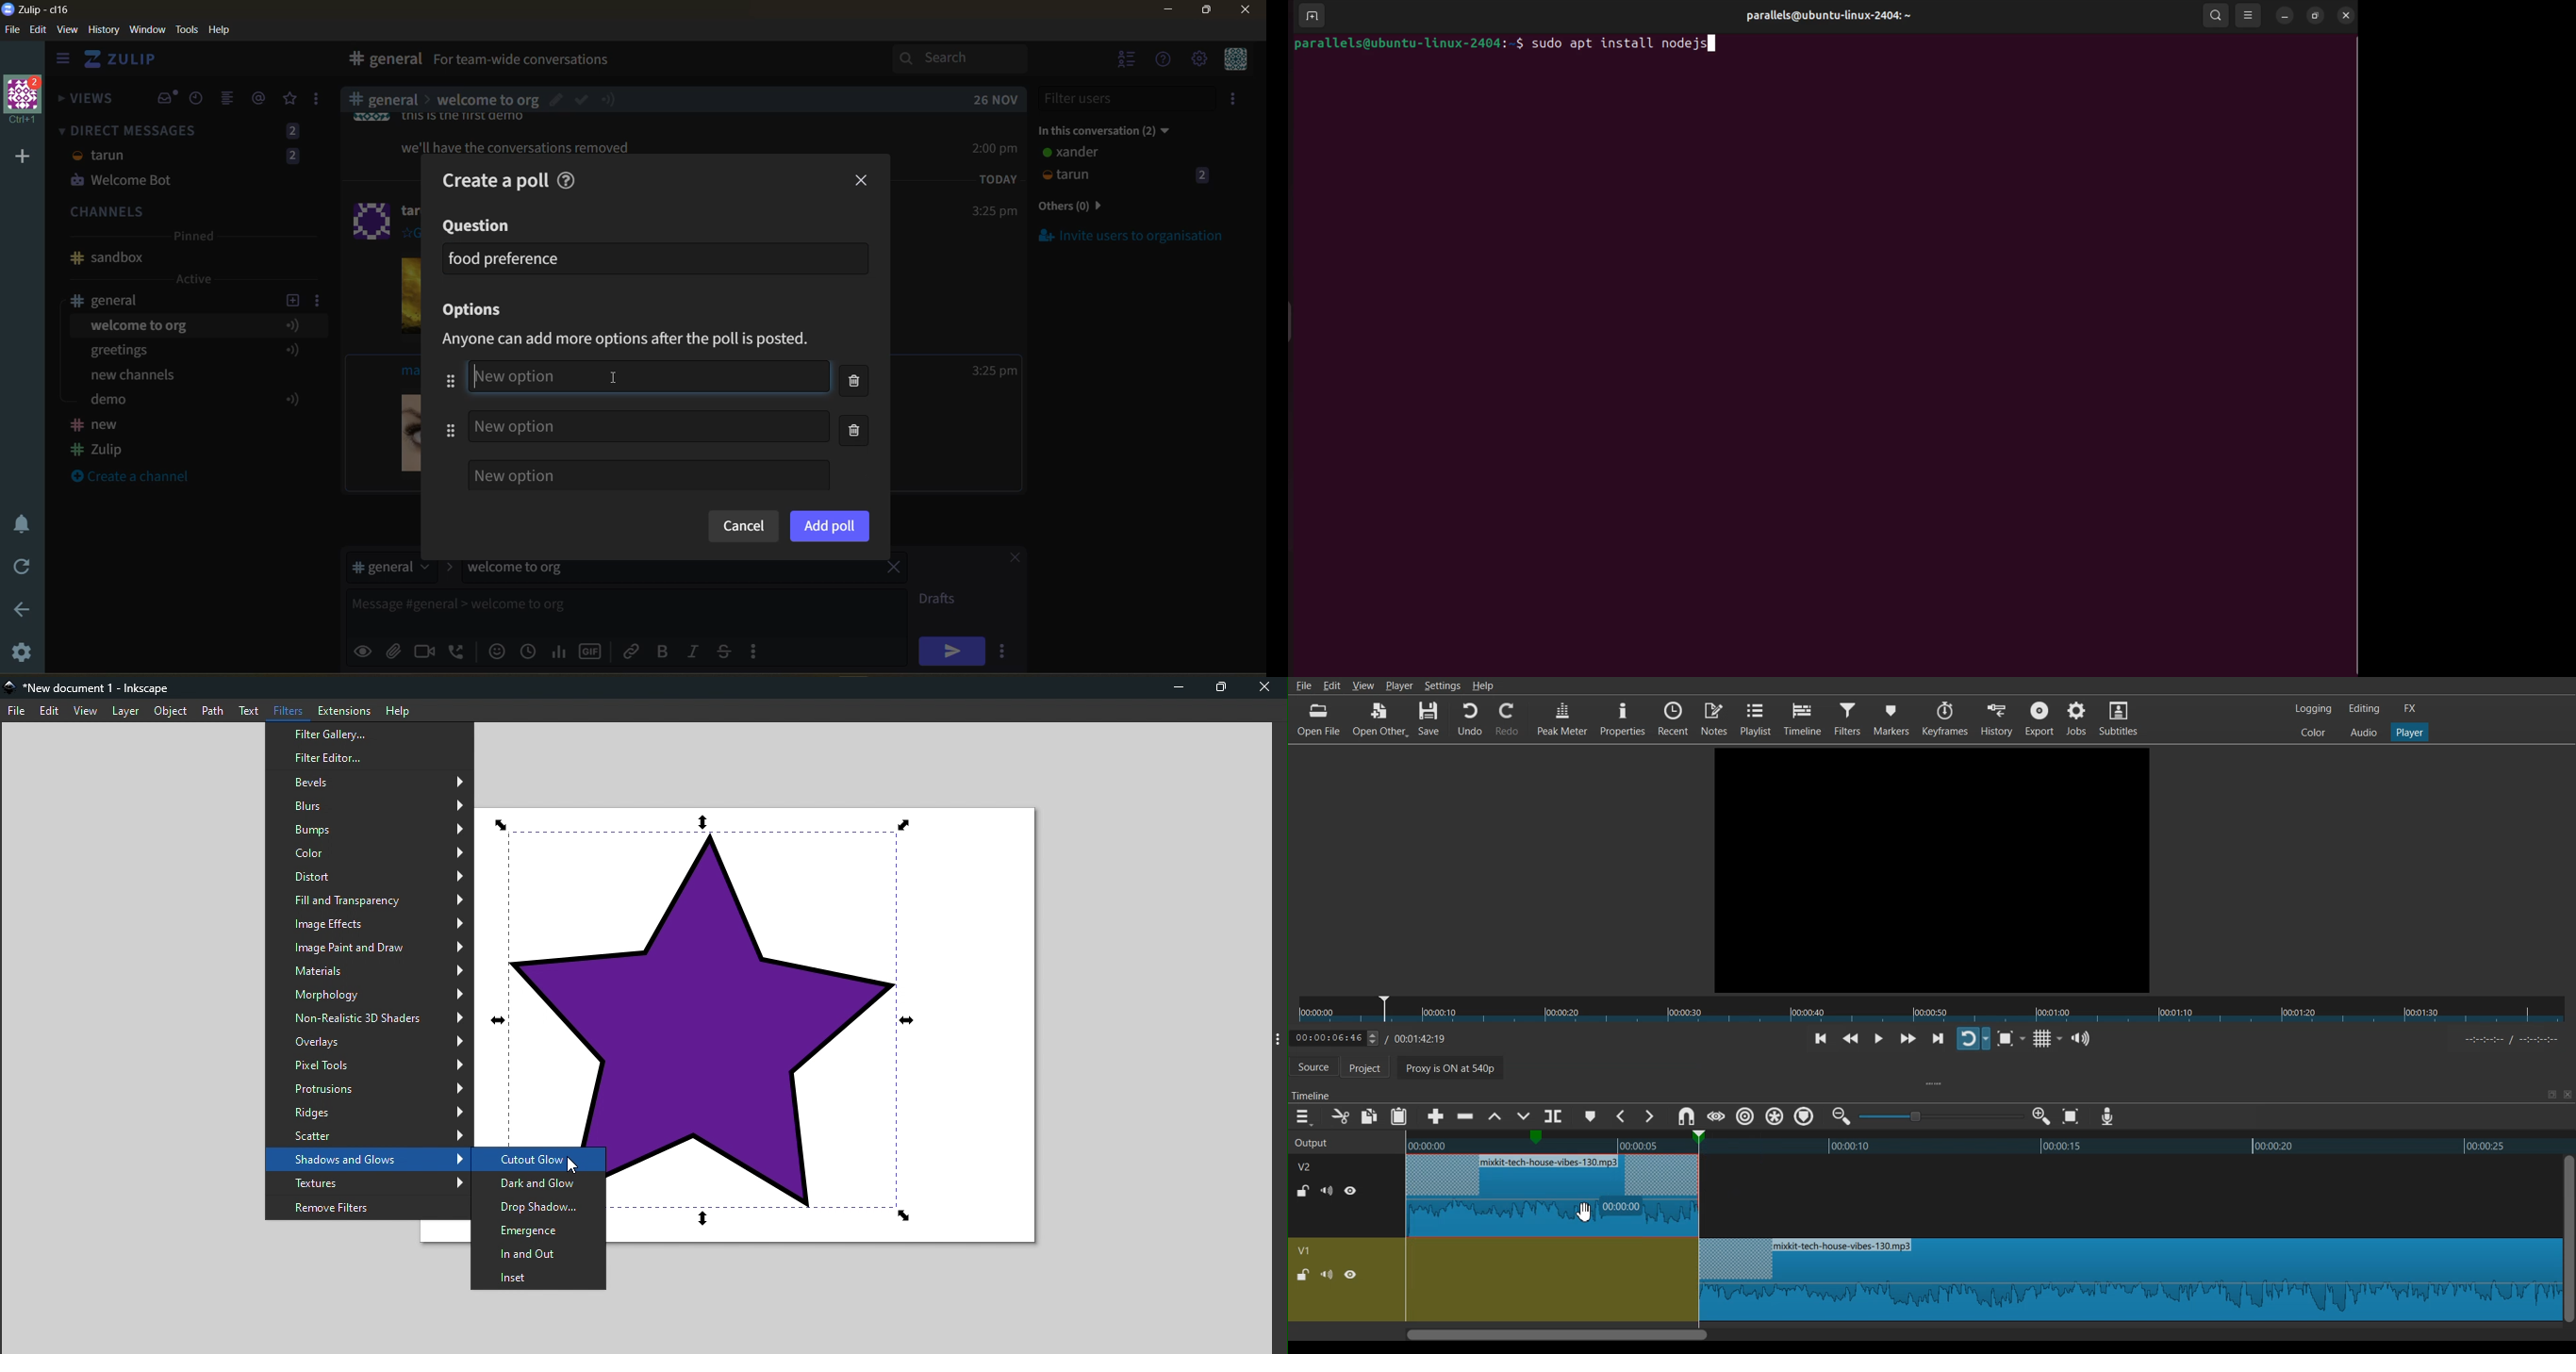 The image size is (2576, 1372). What do you see at coordinates (649, 426) in the screenshot?
I see `new option` at bounding box center [649, 426].